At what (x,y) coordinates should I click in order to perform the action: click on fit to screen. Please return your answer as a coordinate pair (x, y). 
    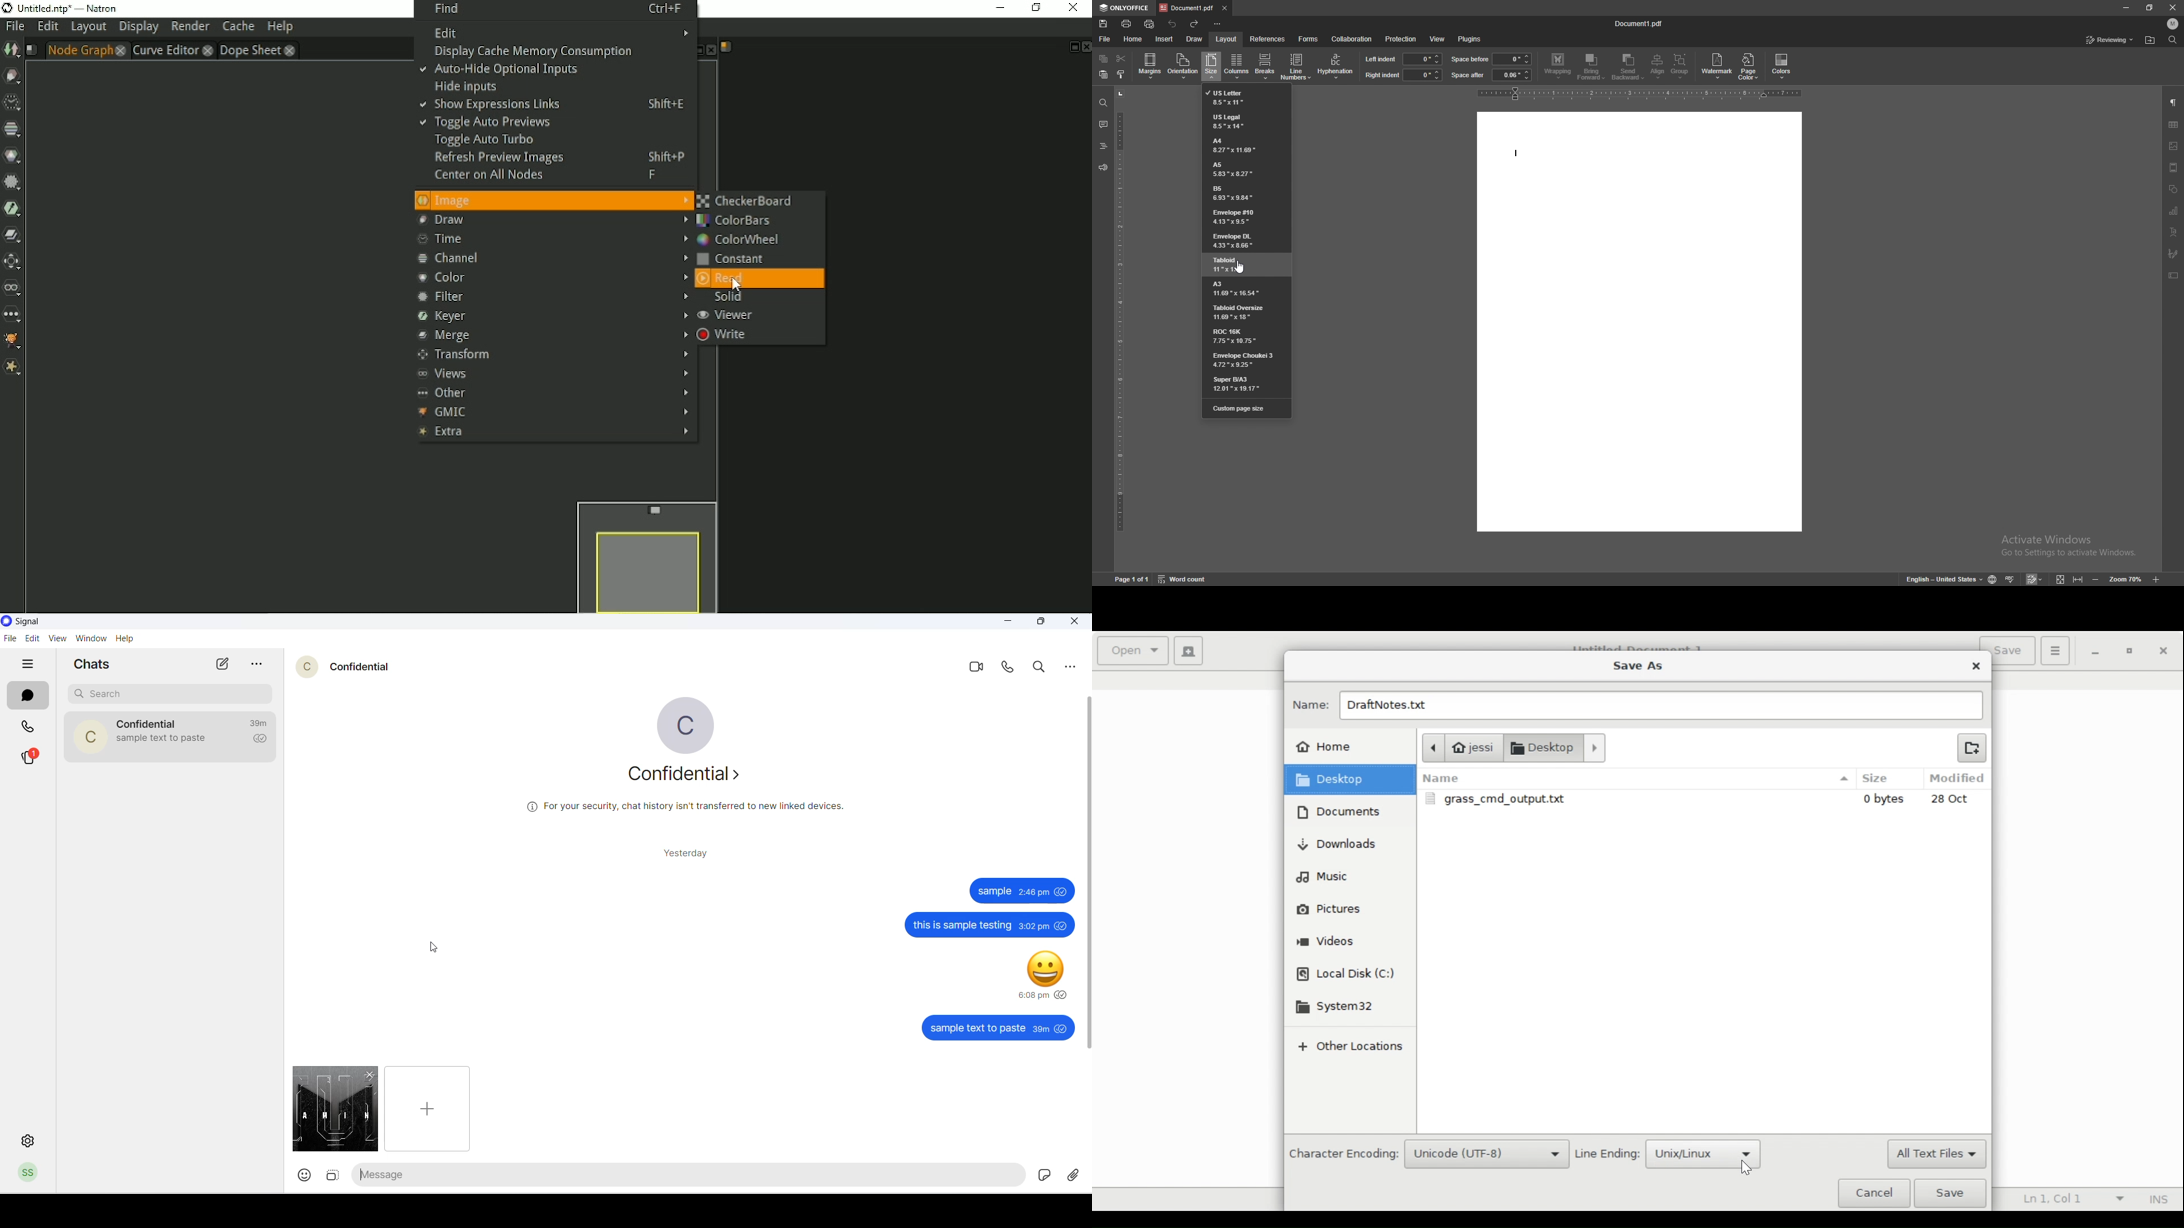
    Looking at the image, I should click on (2061, 580).